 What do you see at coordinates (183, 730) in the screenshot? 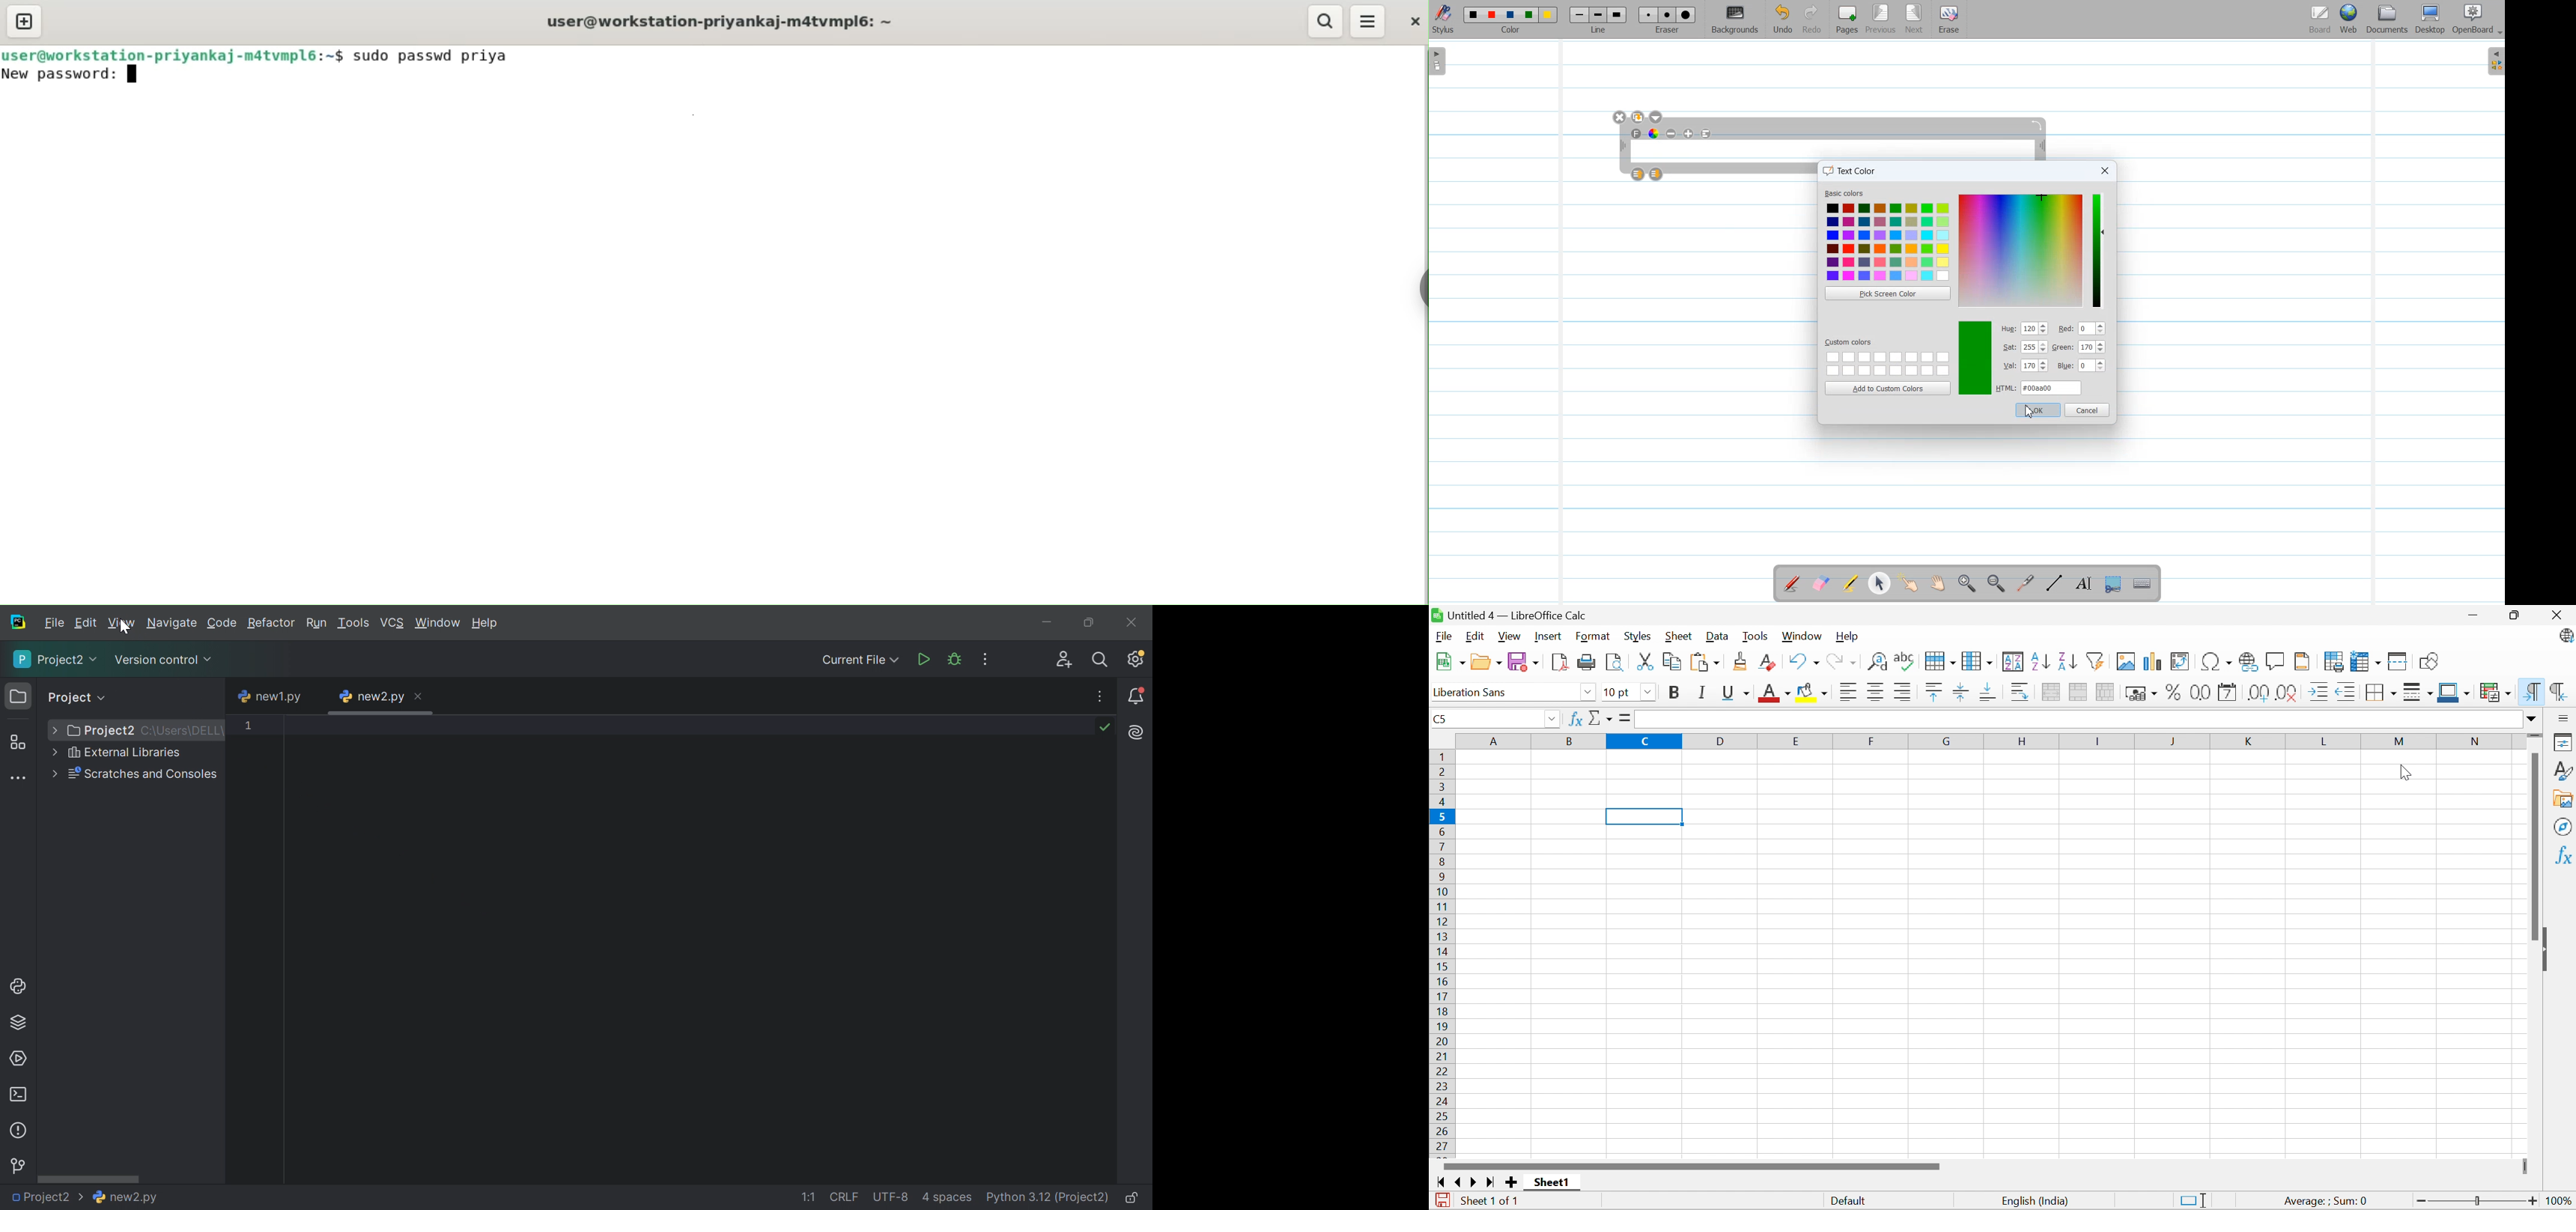
I see `C:\Users\DELL\` at bounding box center [183, 730].